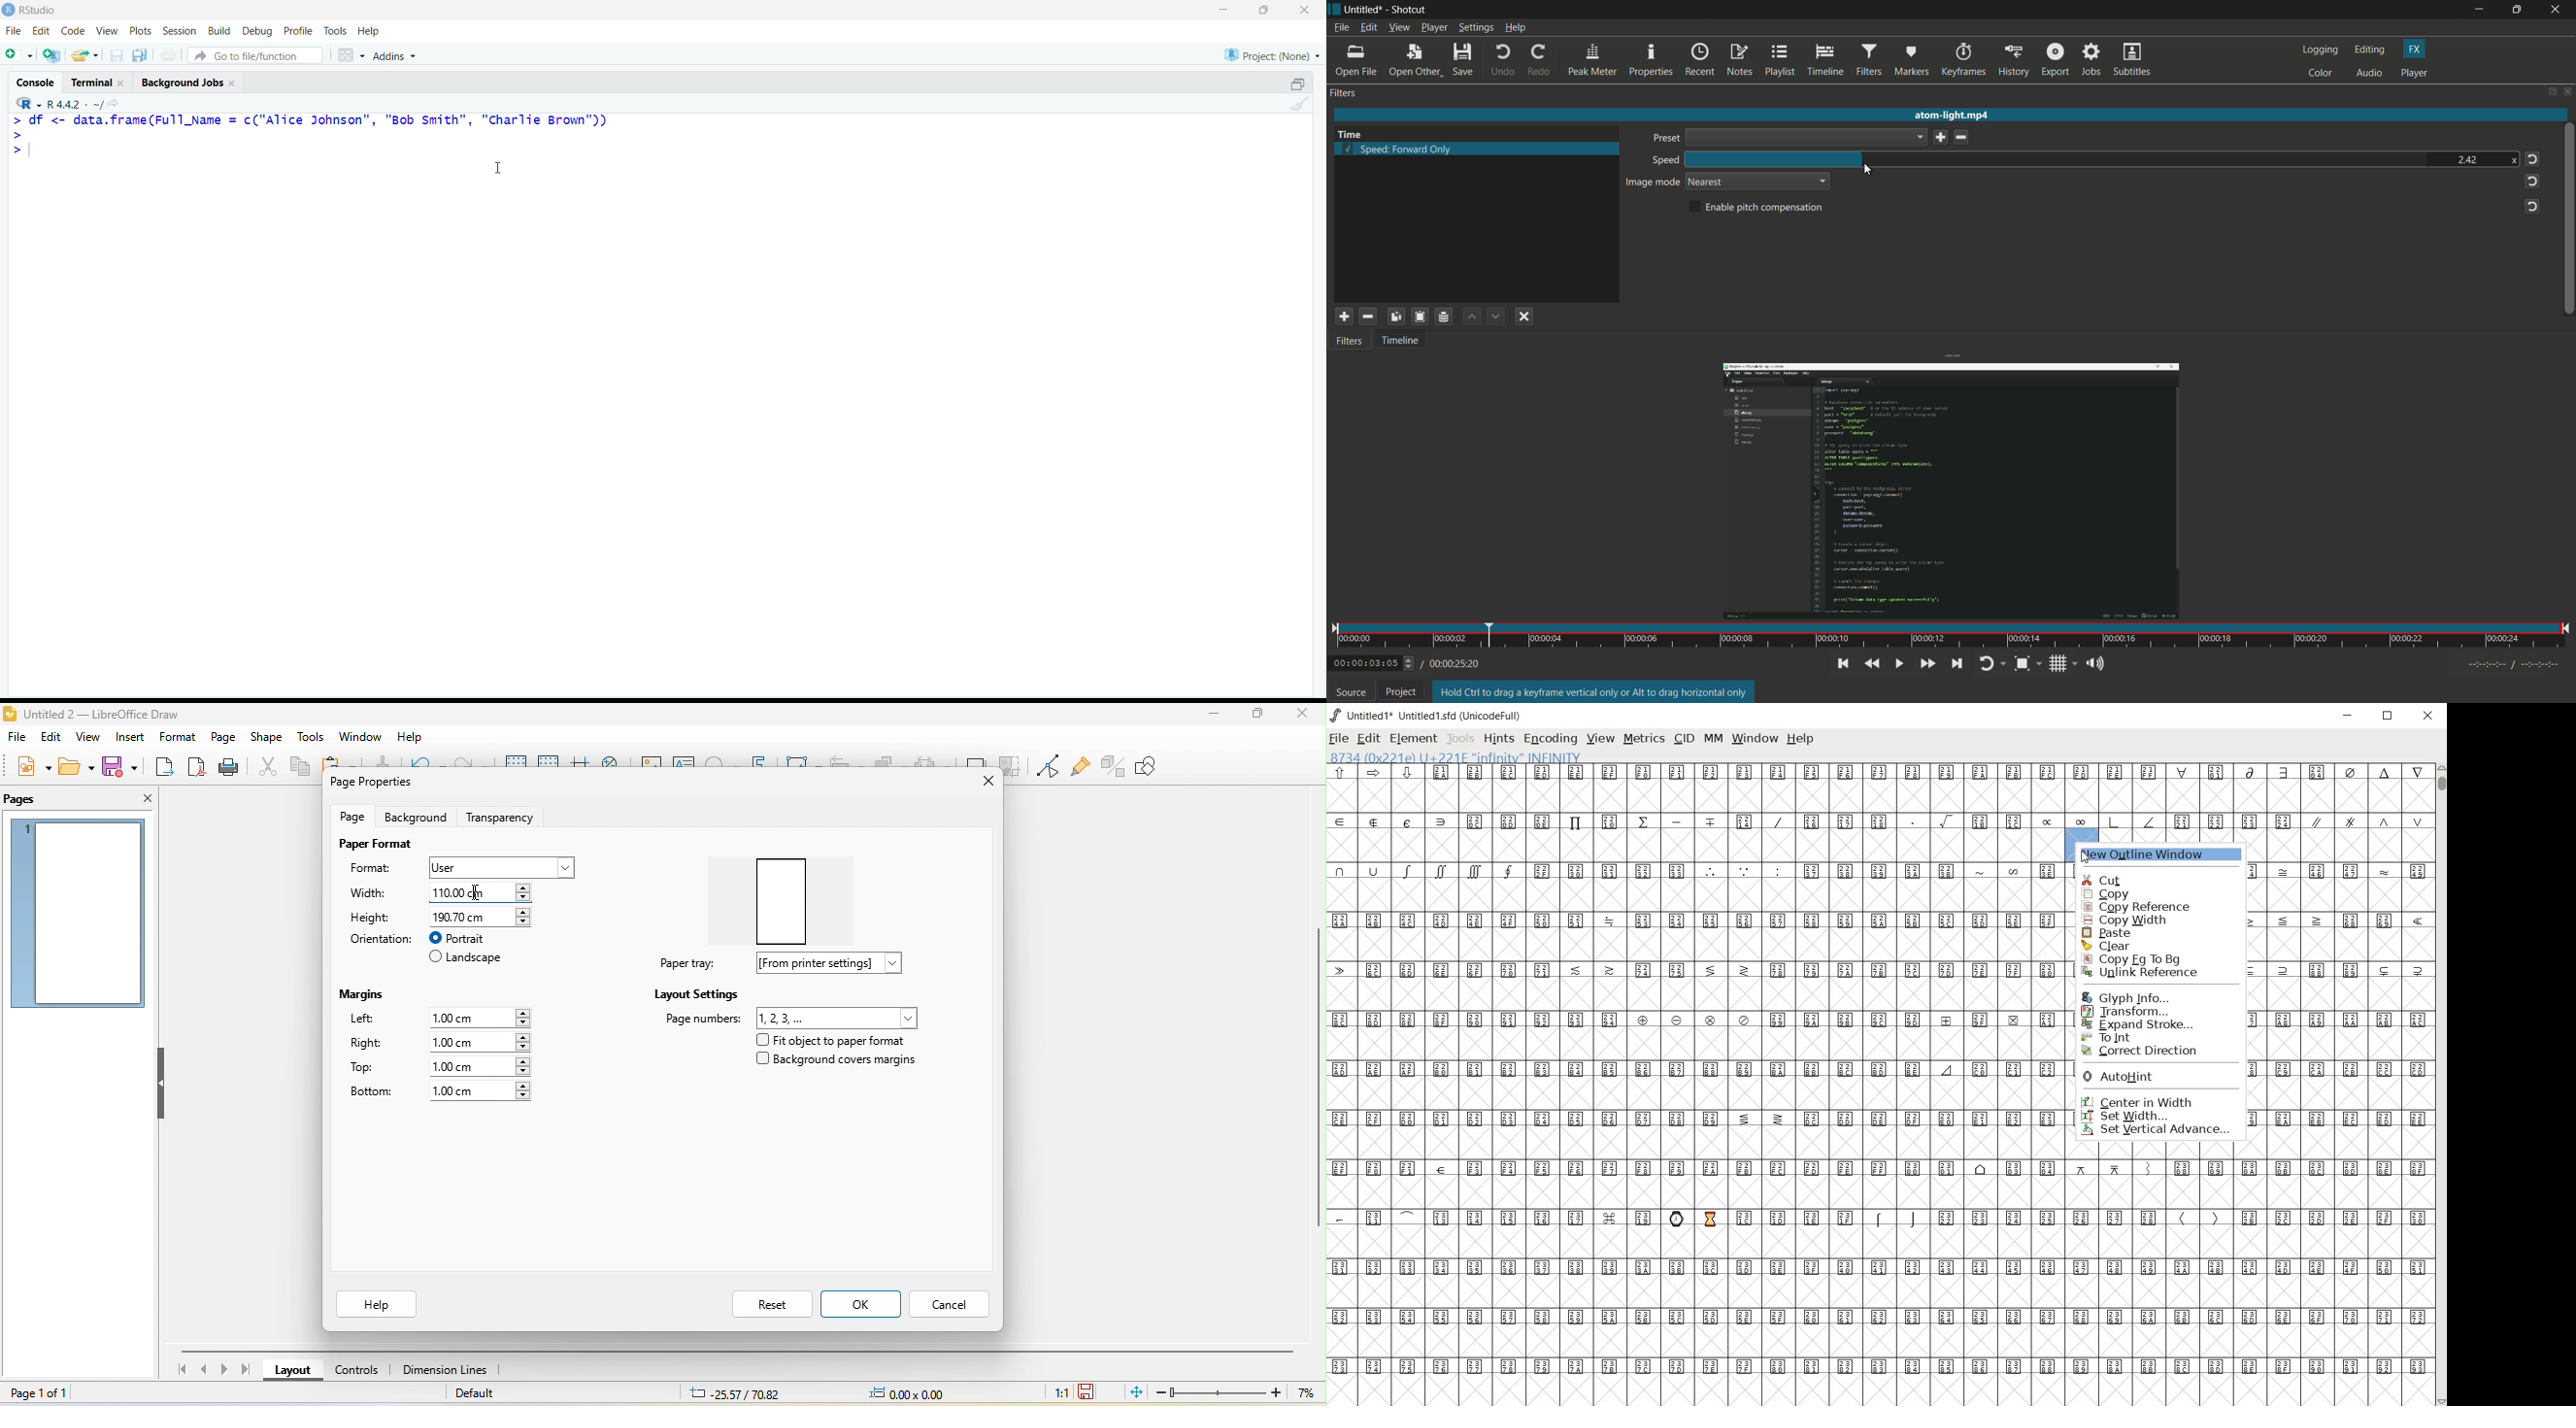 The height and width of the screenshot is (1428, 2576). I want to click on new, so click(31, 767).